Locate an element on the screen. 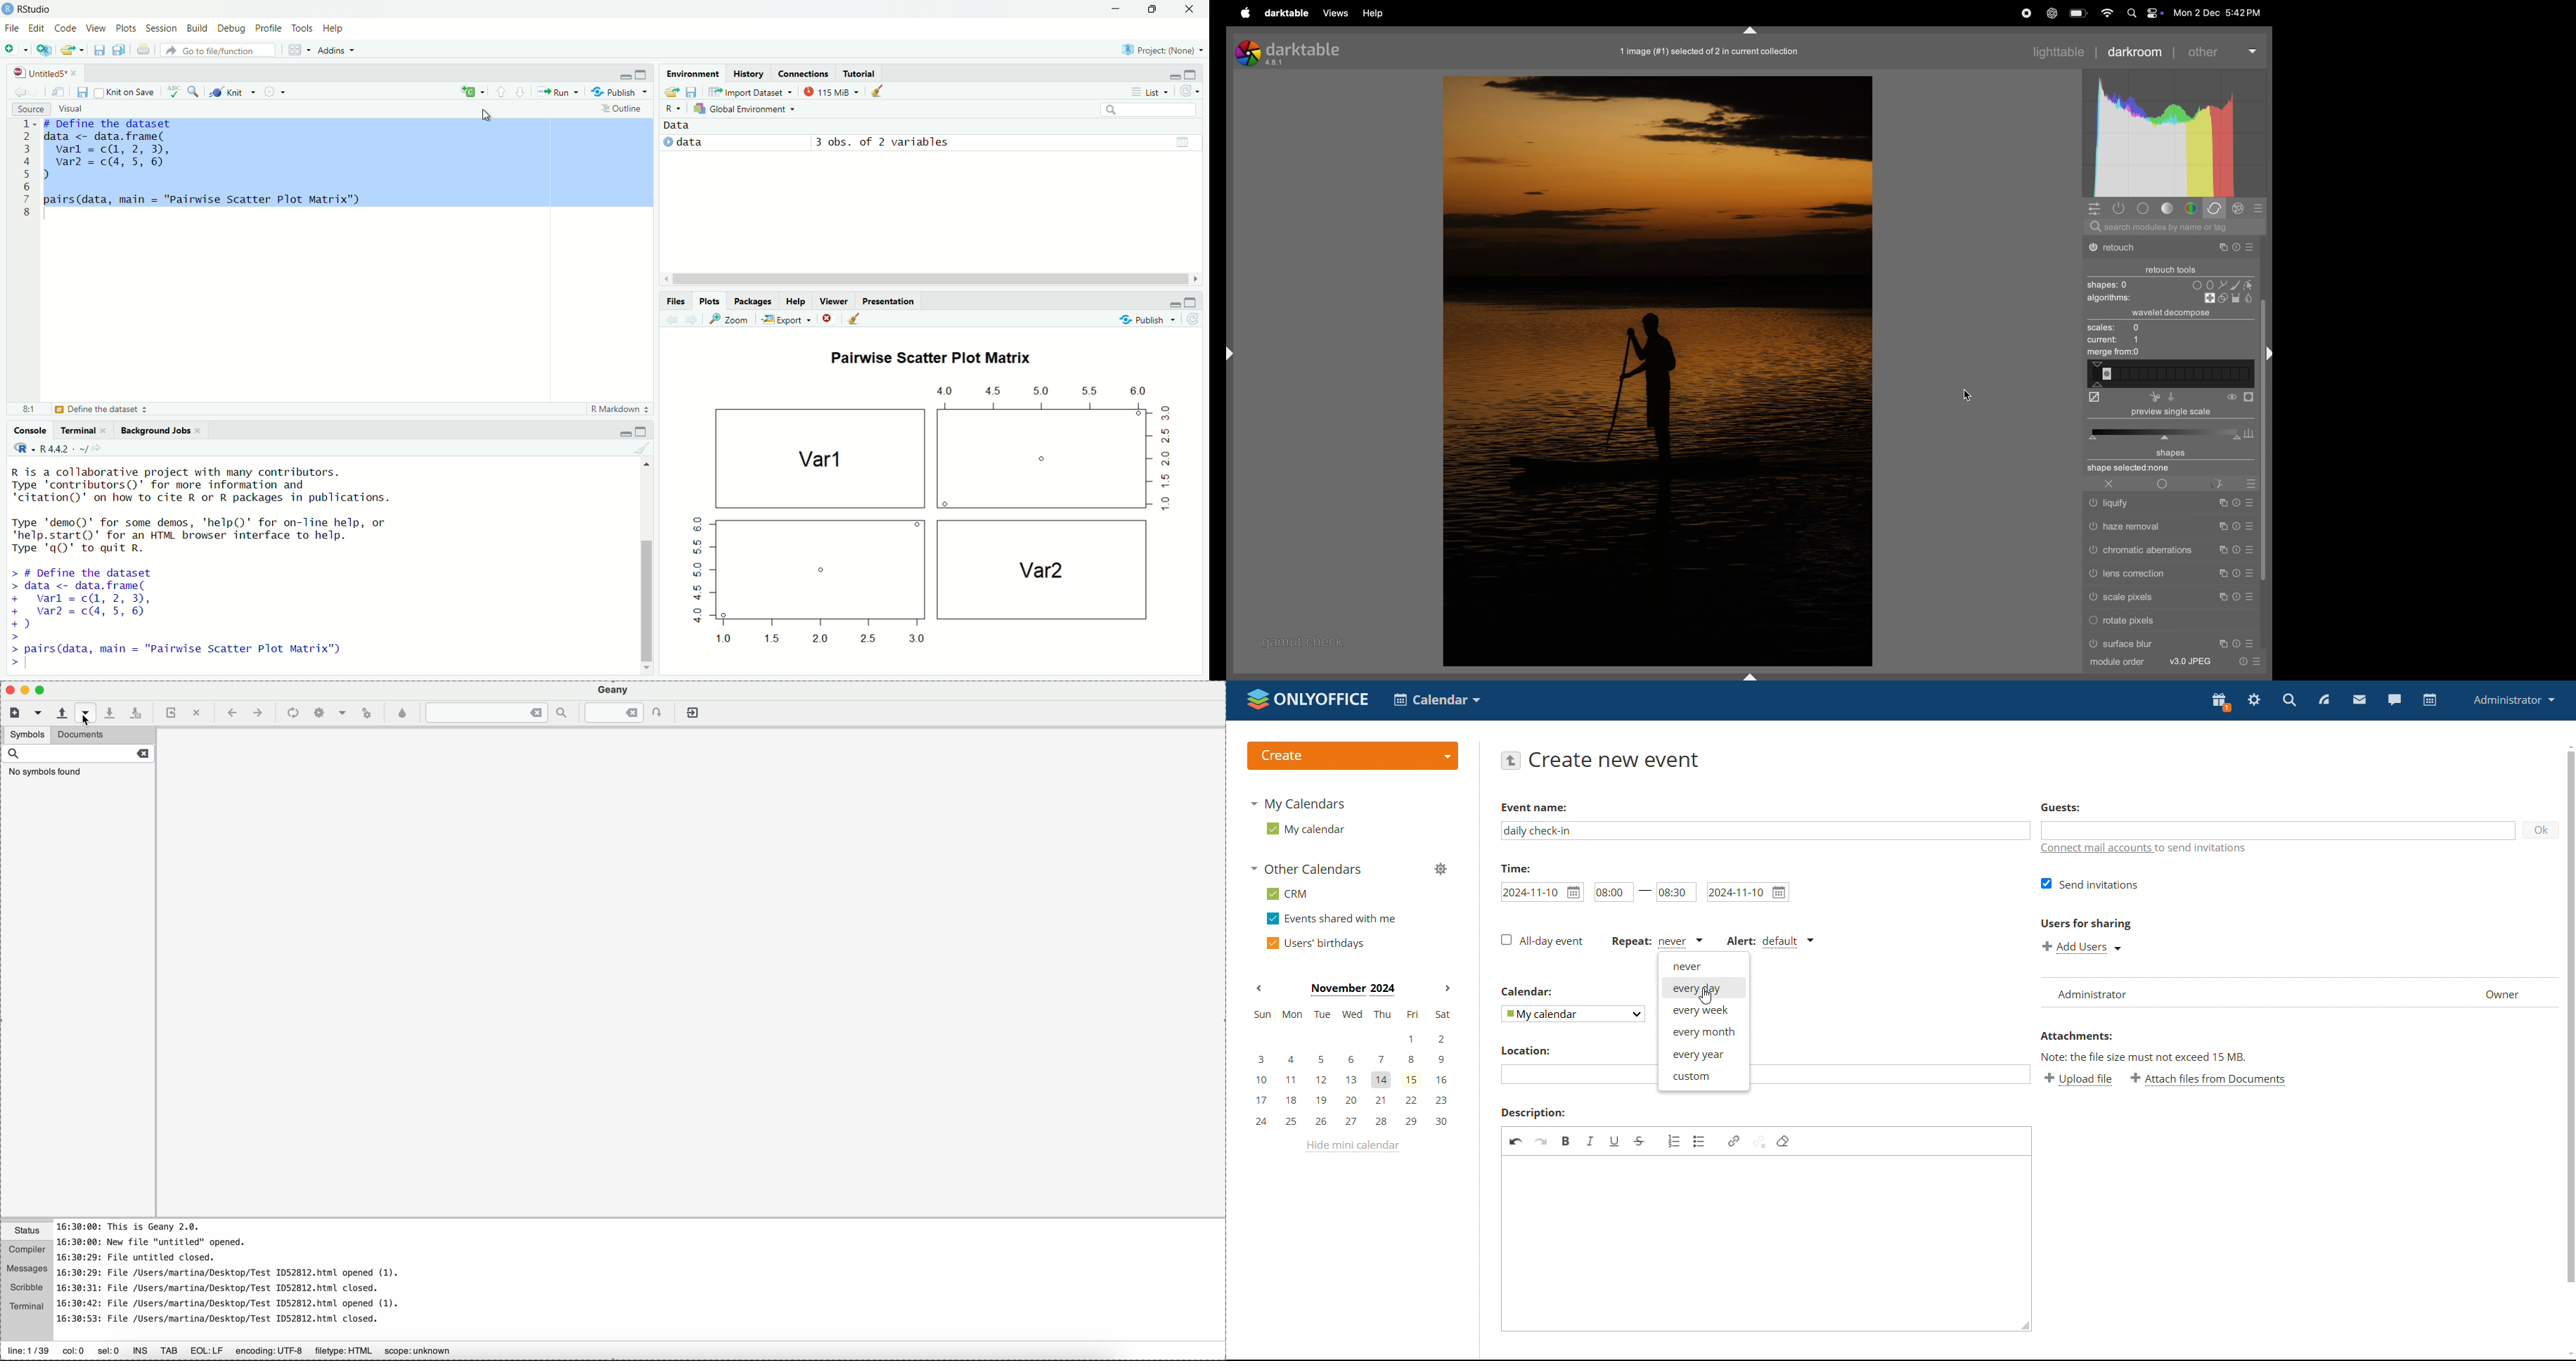 The height and width of the screenshot is (1372, 2576). Import Dataset is located at coordinates (750, 91).